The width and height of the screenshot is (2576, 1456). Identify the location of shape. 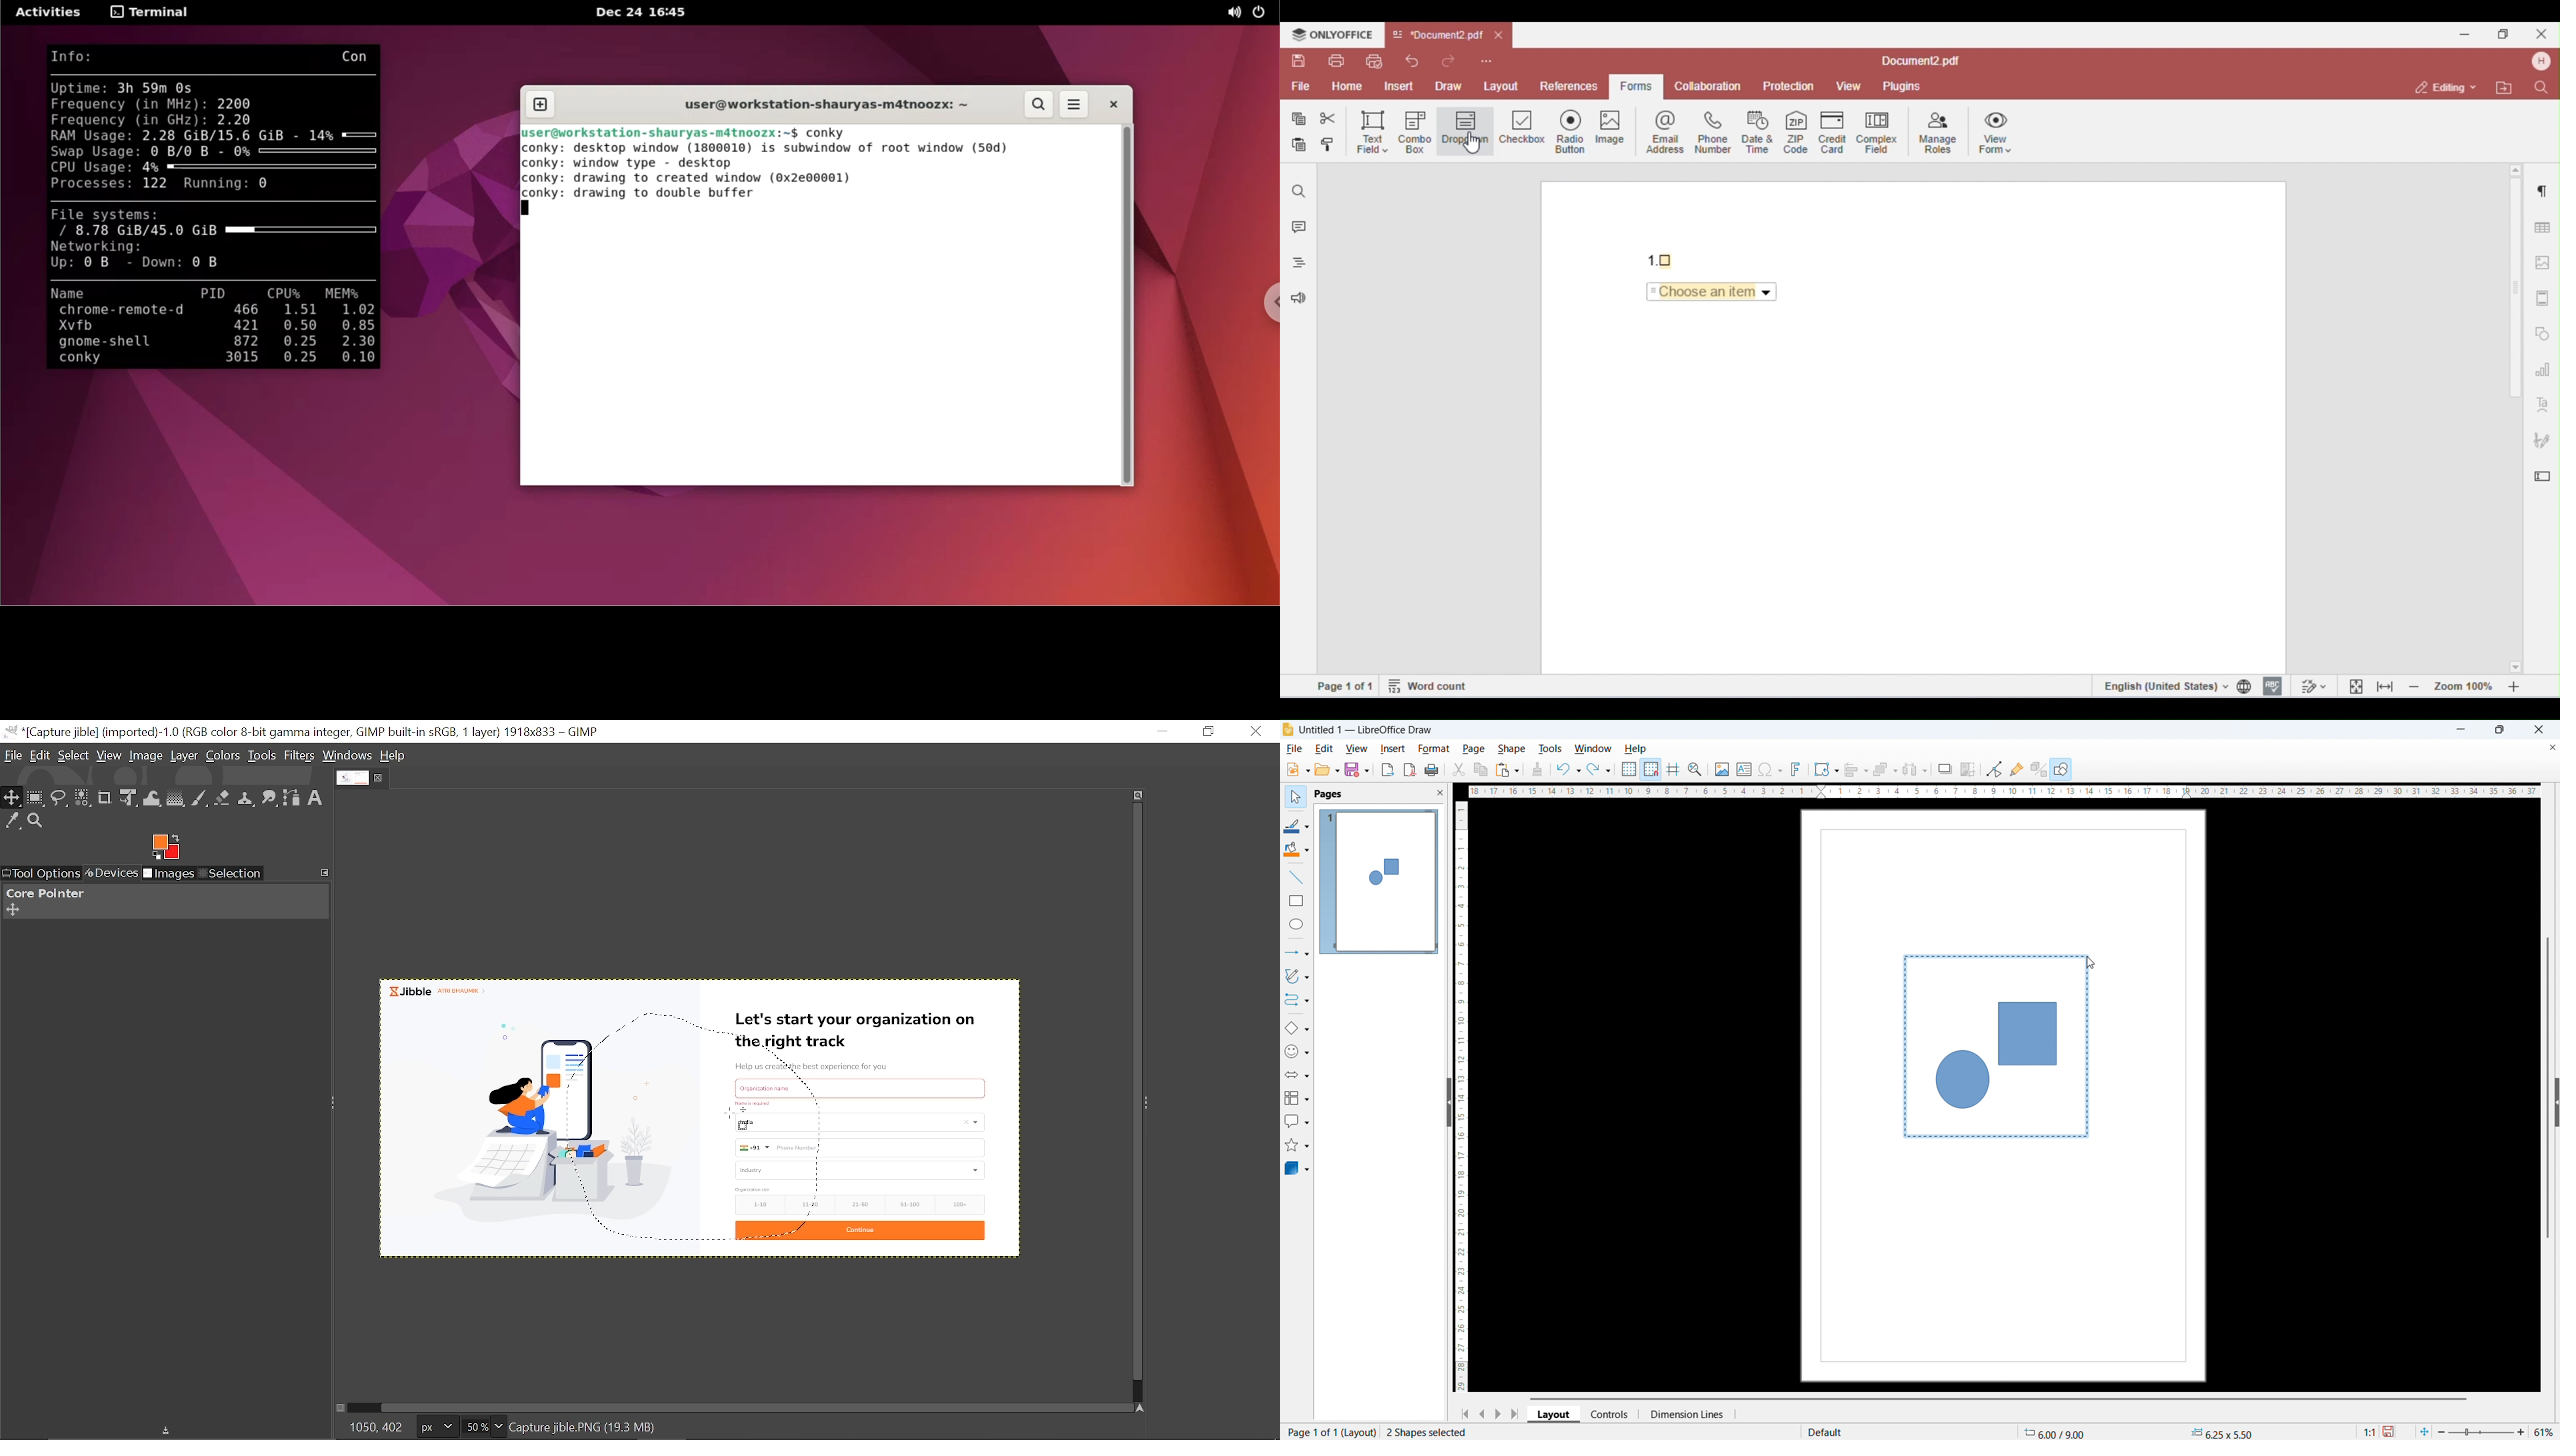
(1512, 749).